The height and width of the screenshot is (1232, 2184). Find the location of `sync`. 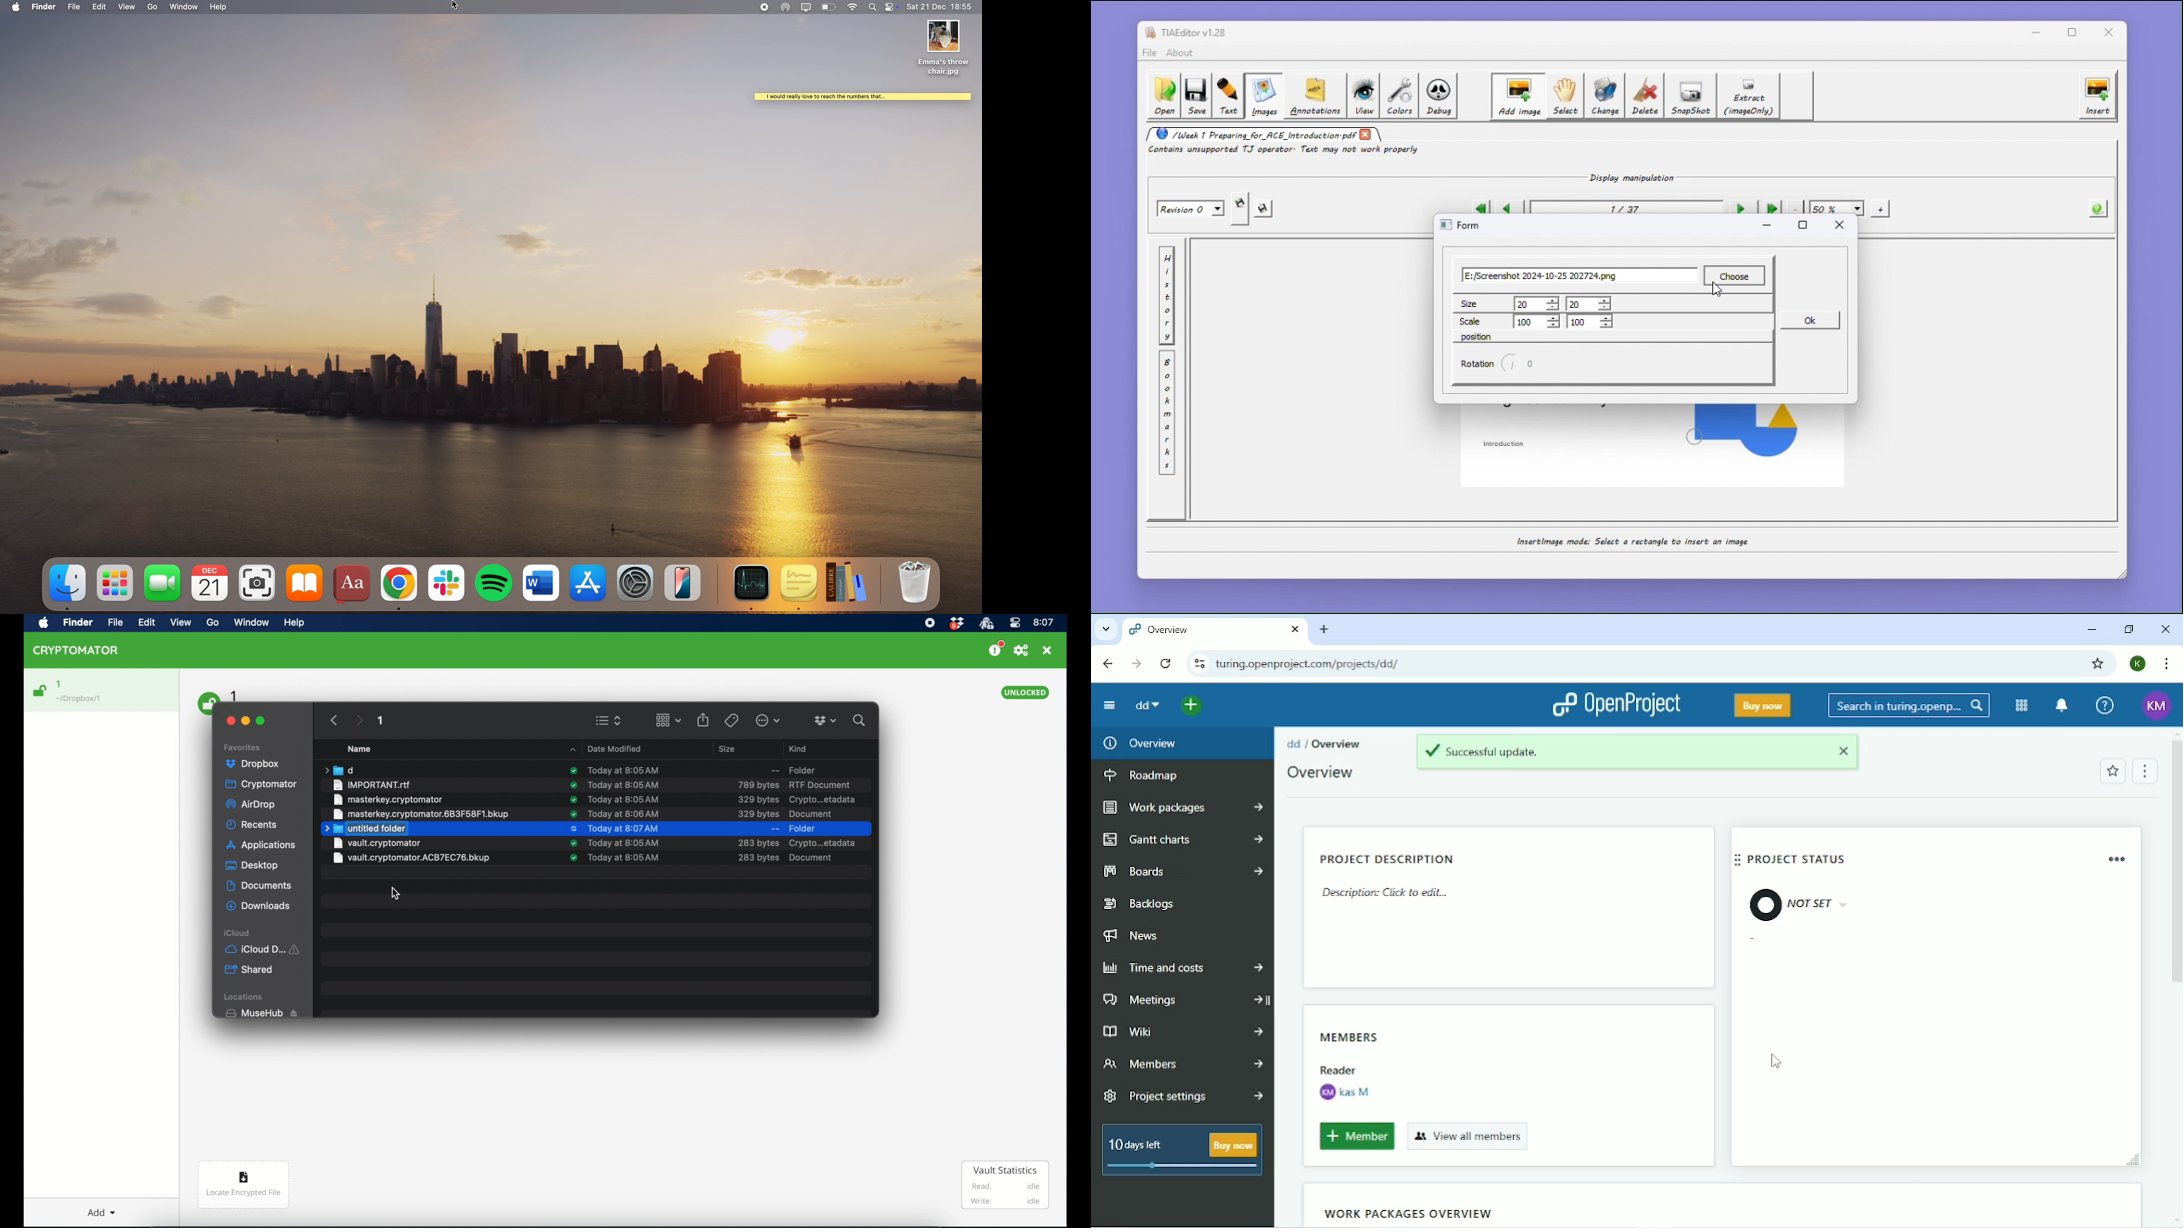

sync is located at coordinates (573, 799).